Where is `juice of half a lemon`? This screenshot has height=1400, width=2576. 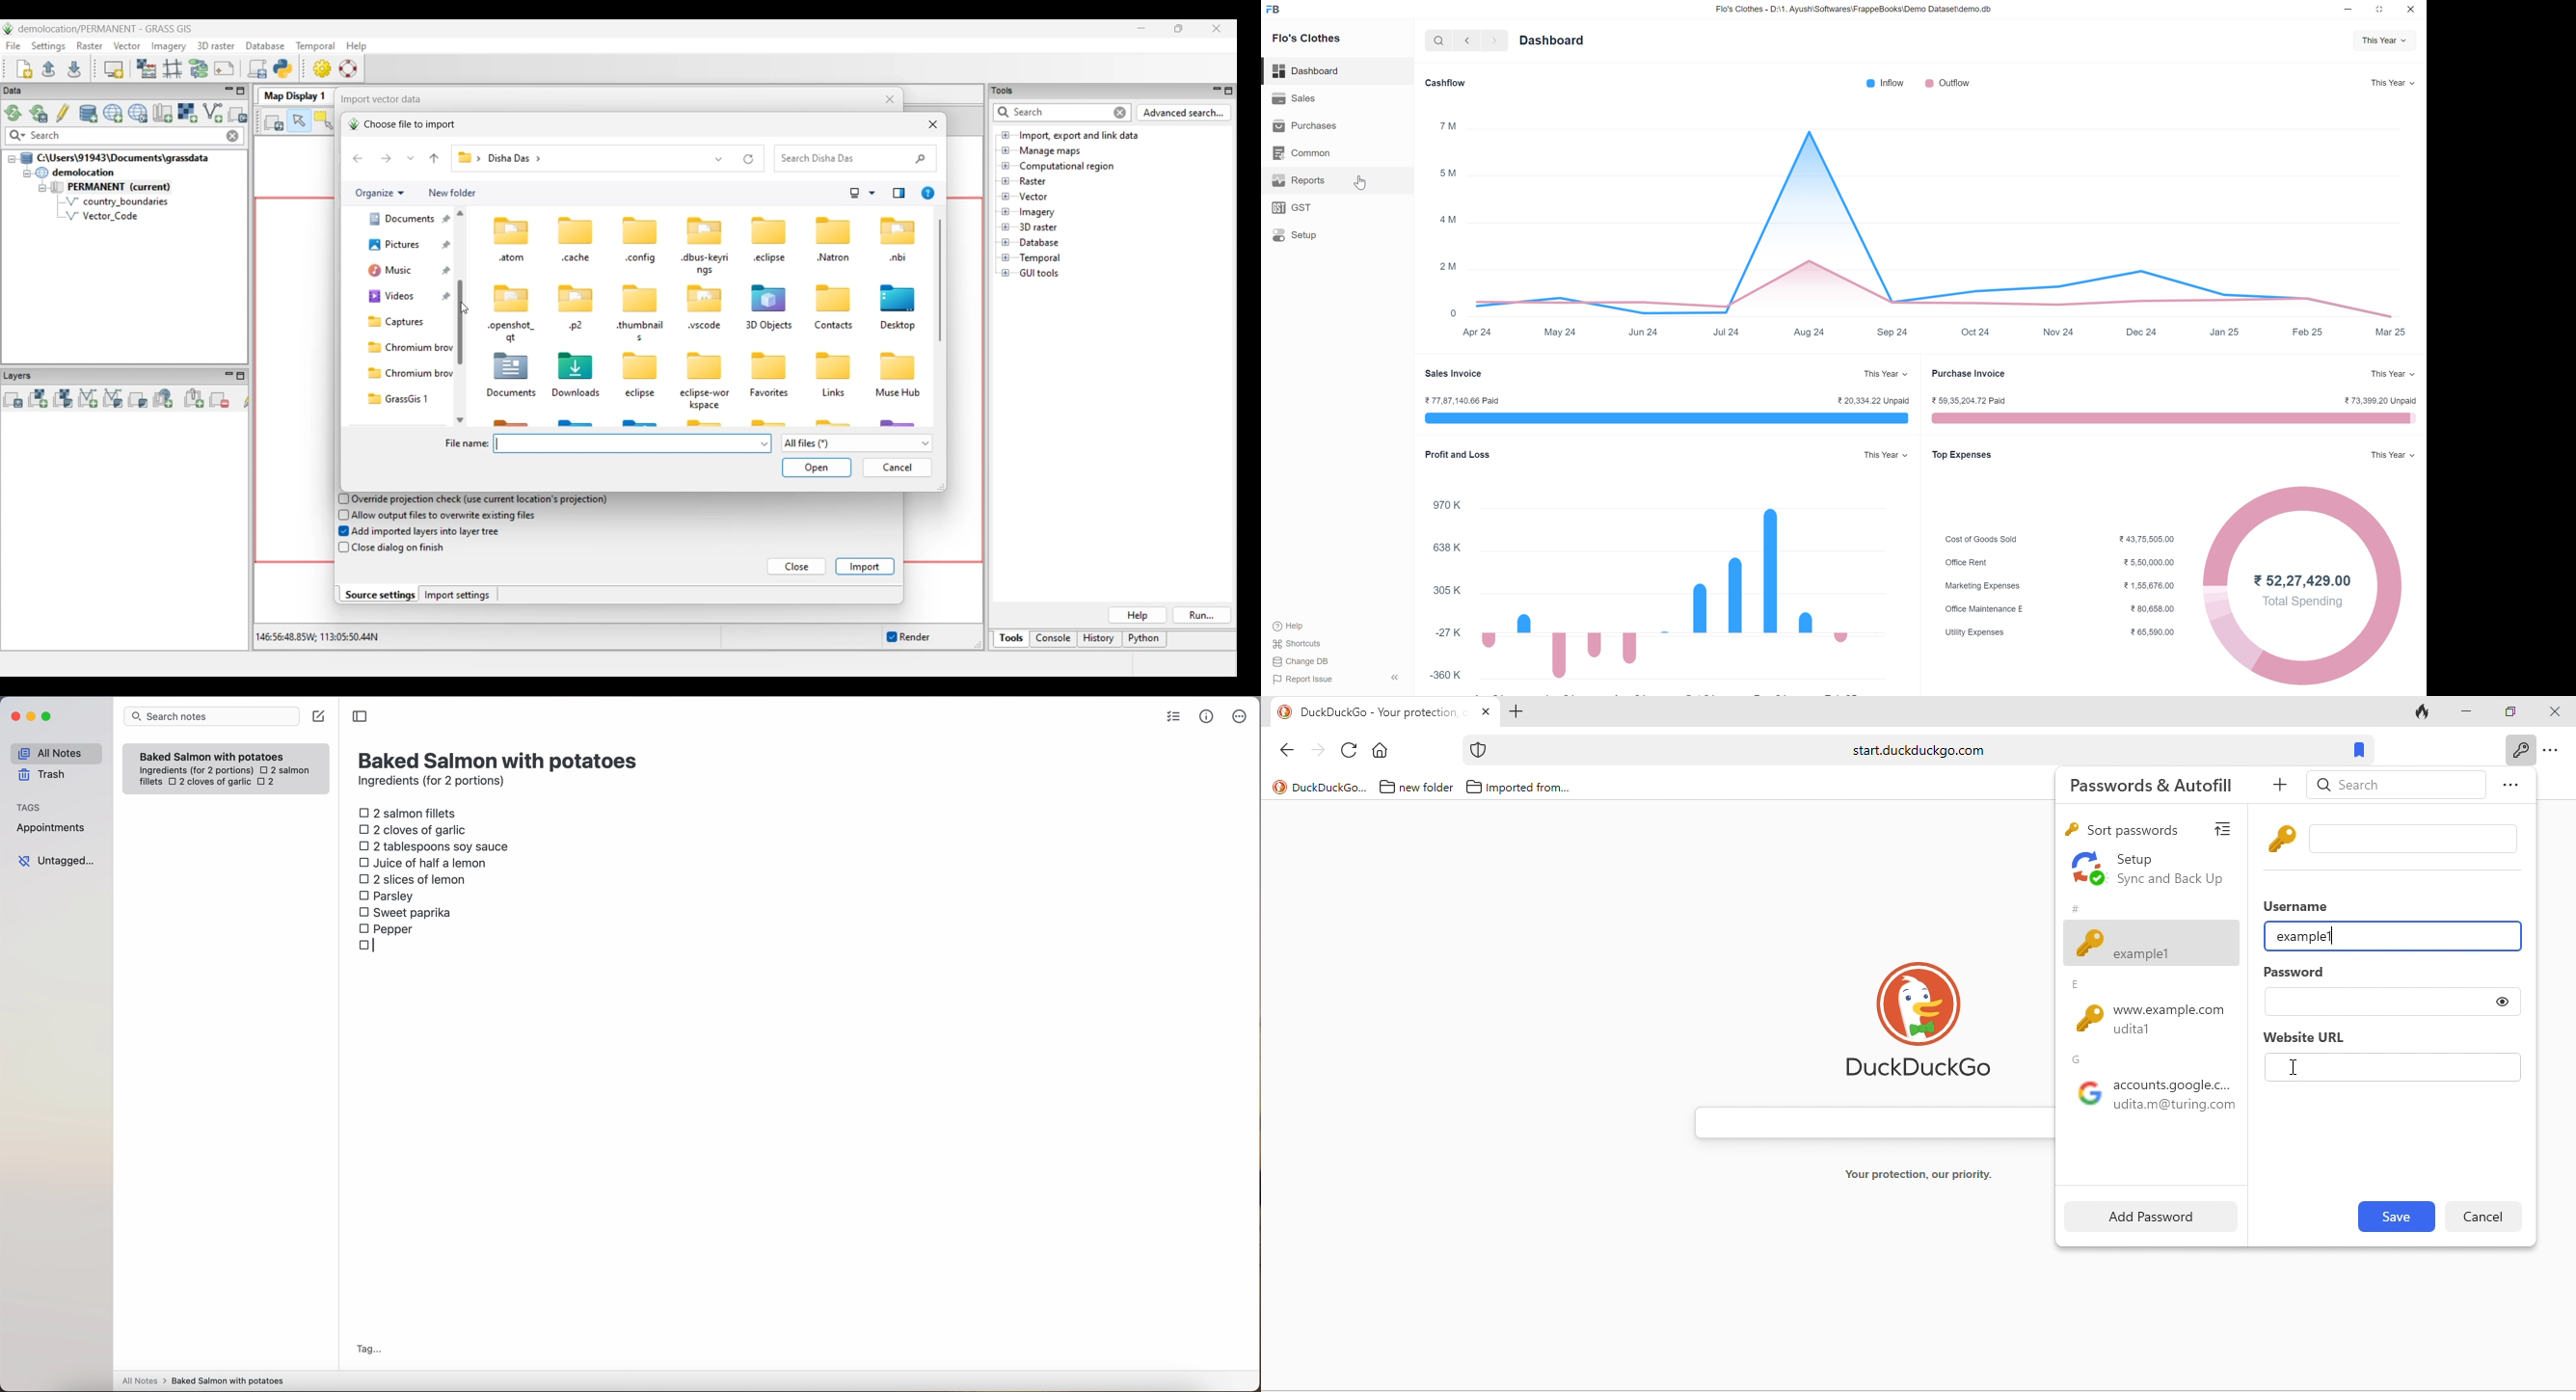
juice of half a lemon is located at coordinates (426, 863).